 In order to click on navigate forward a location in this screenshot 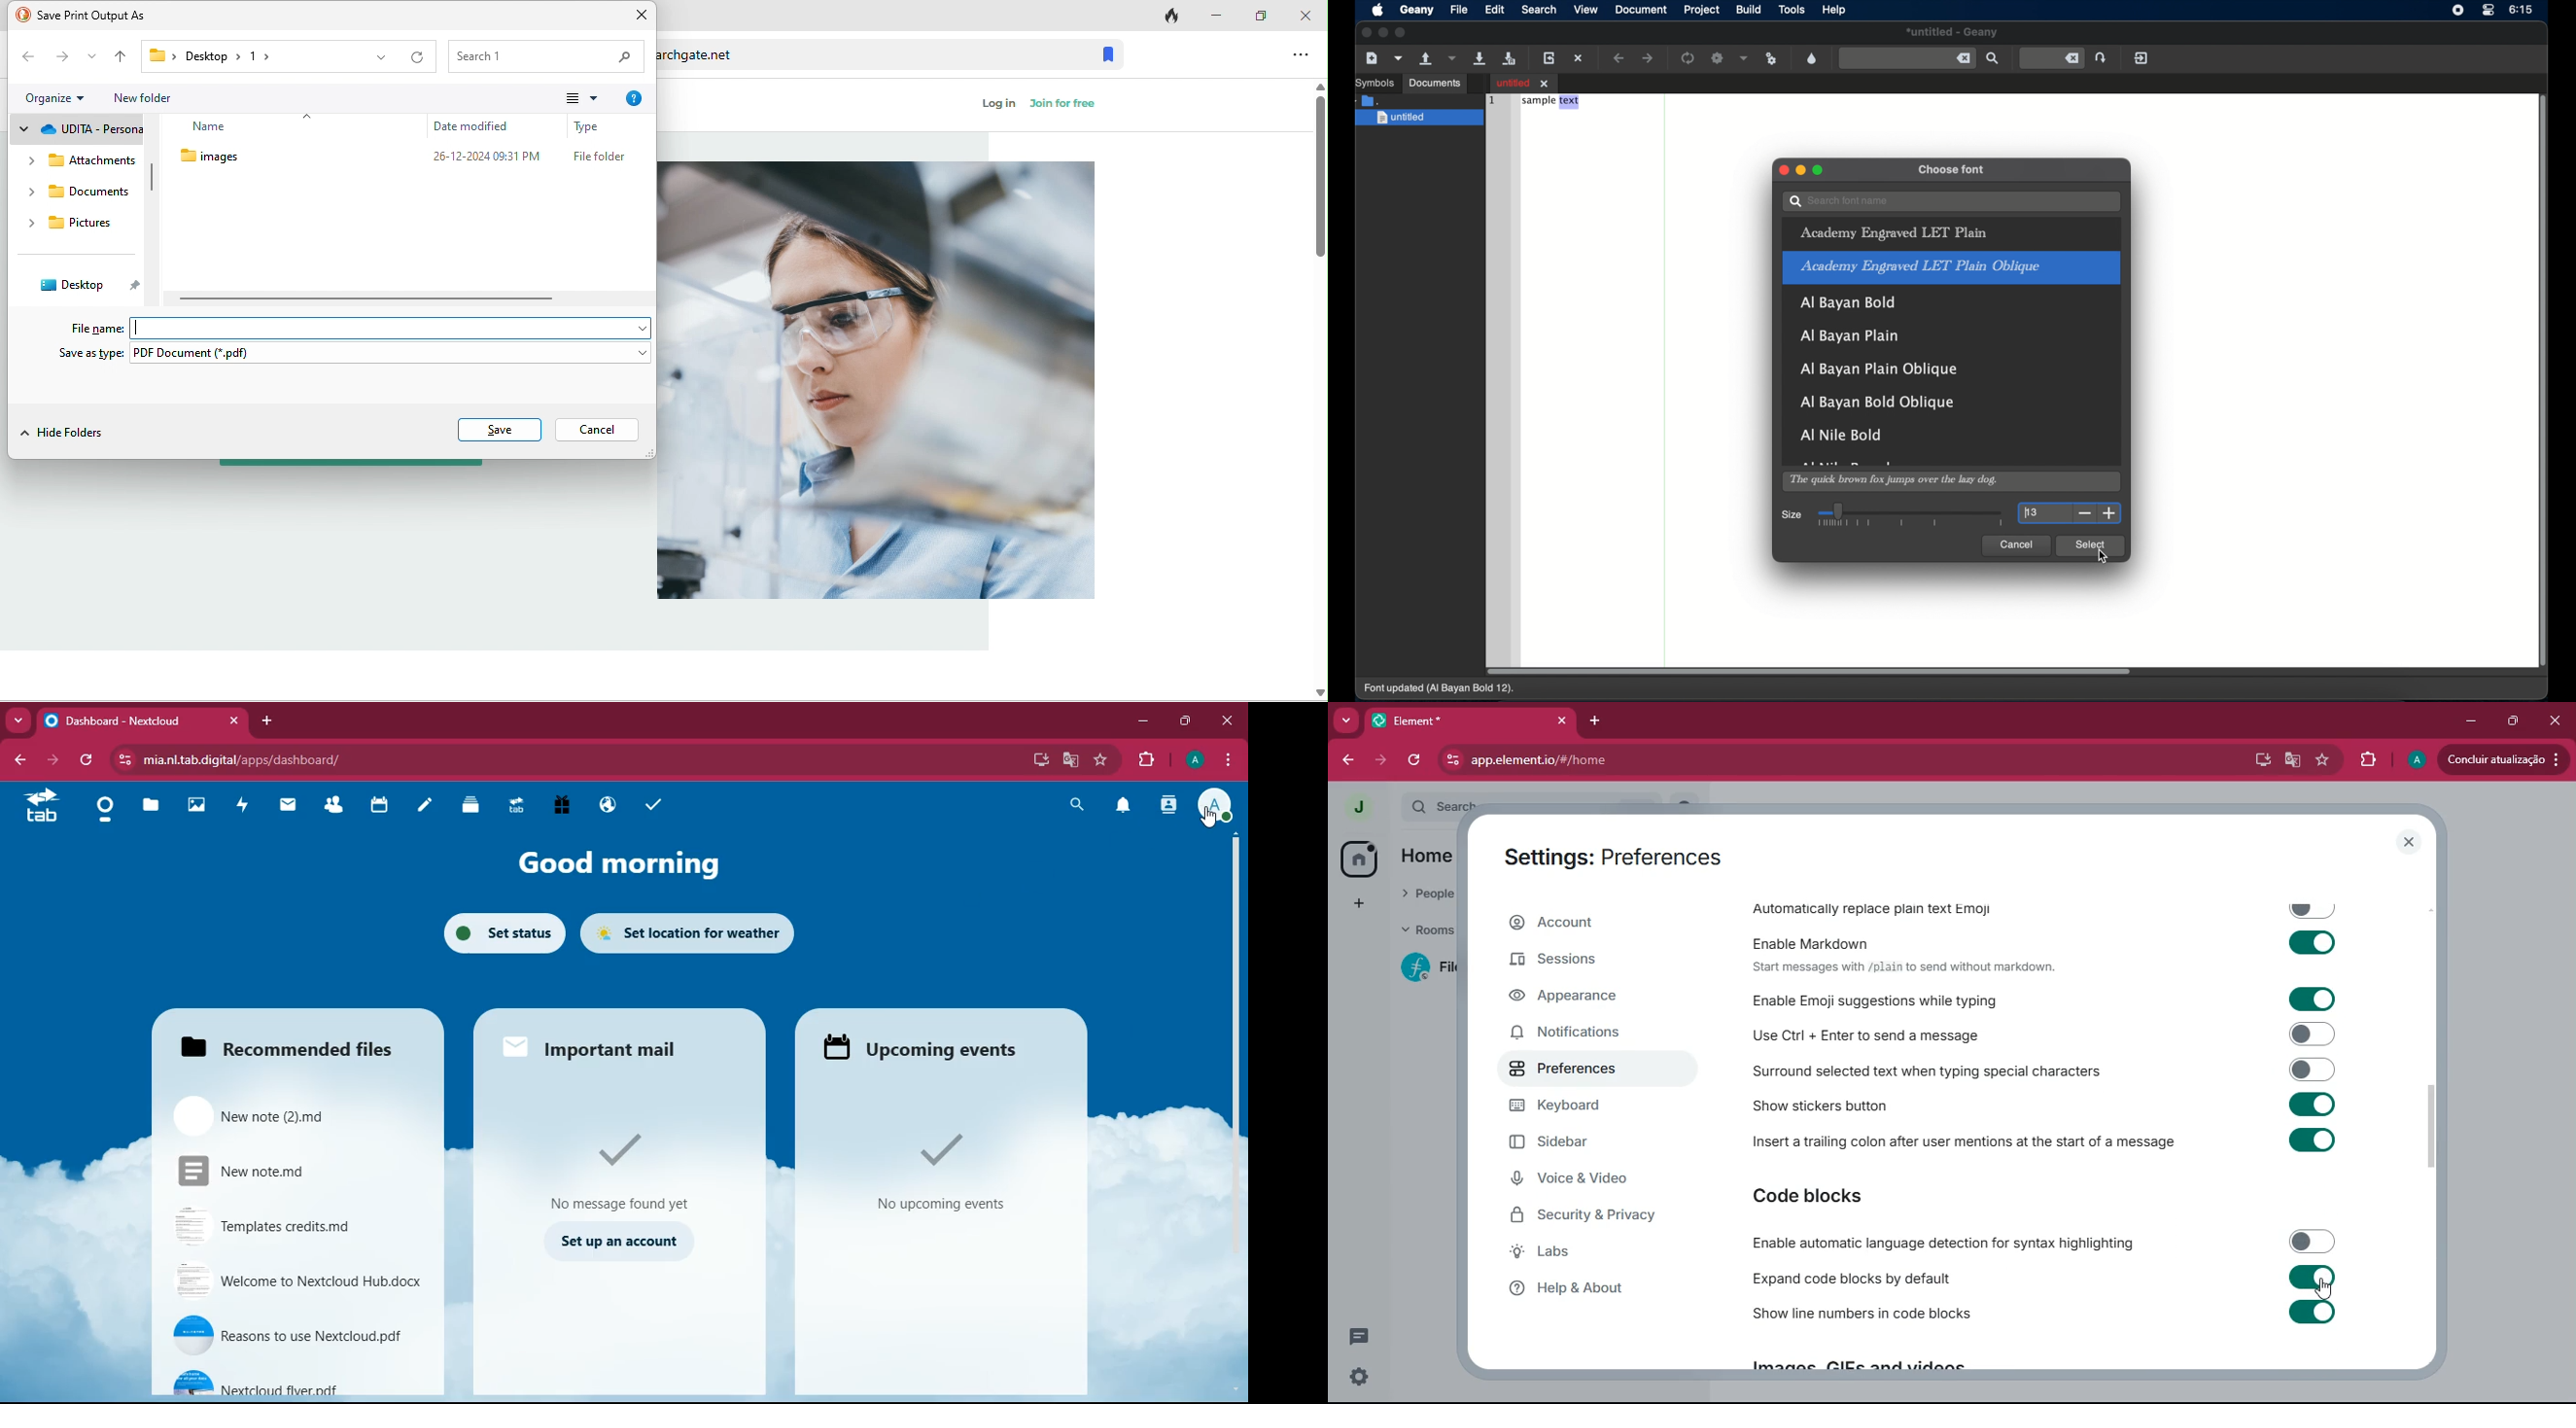, I will do `click(1649, 58)`.